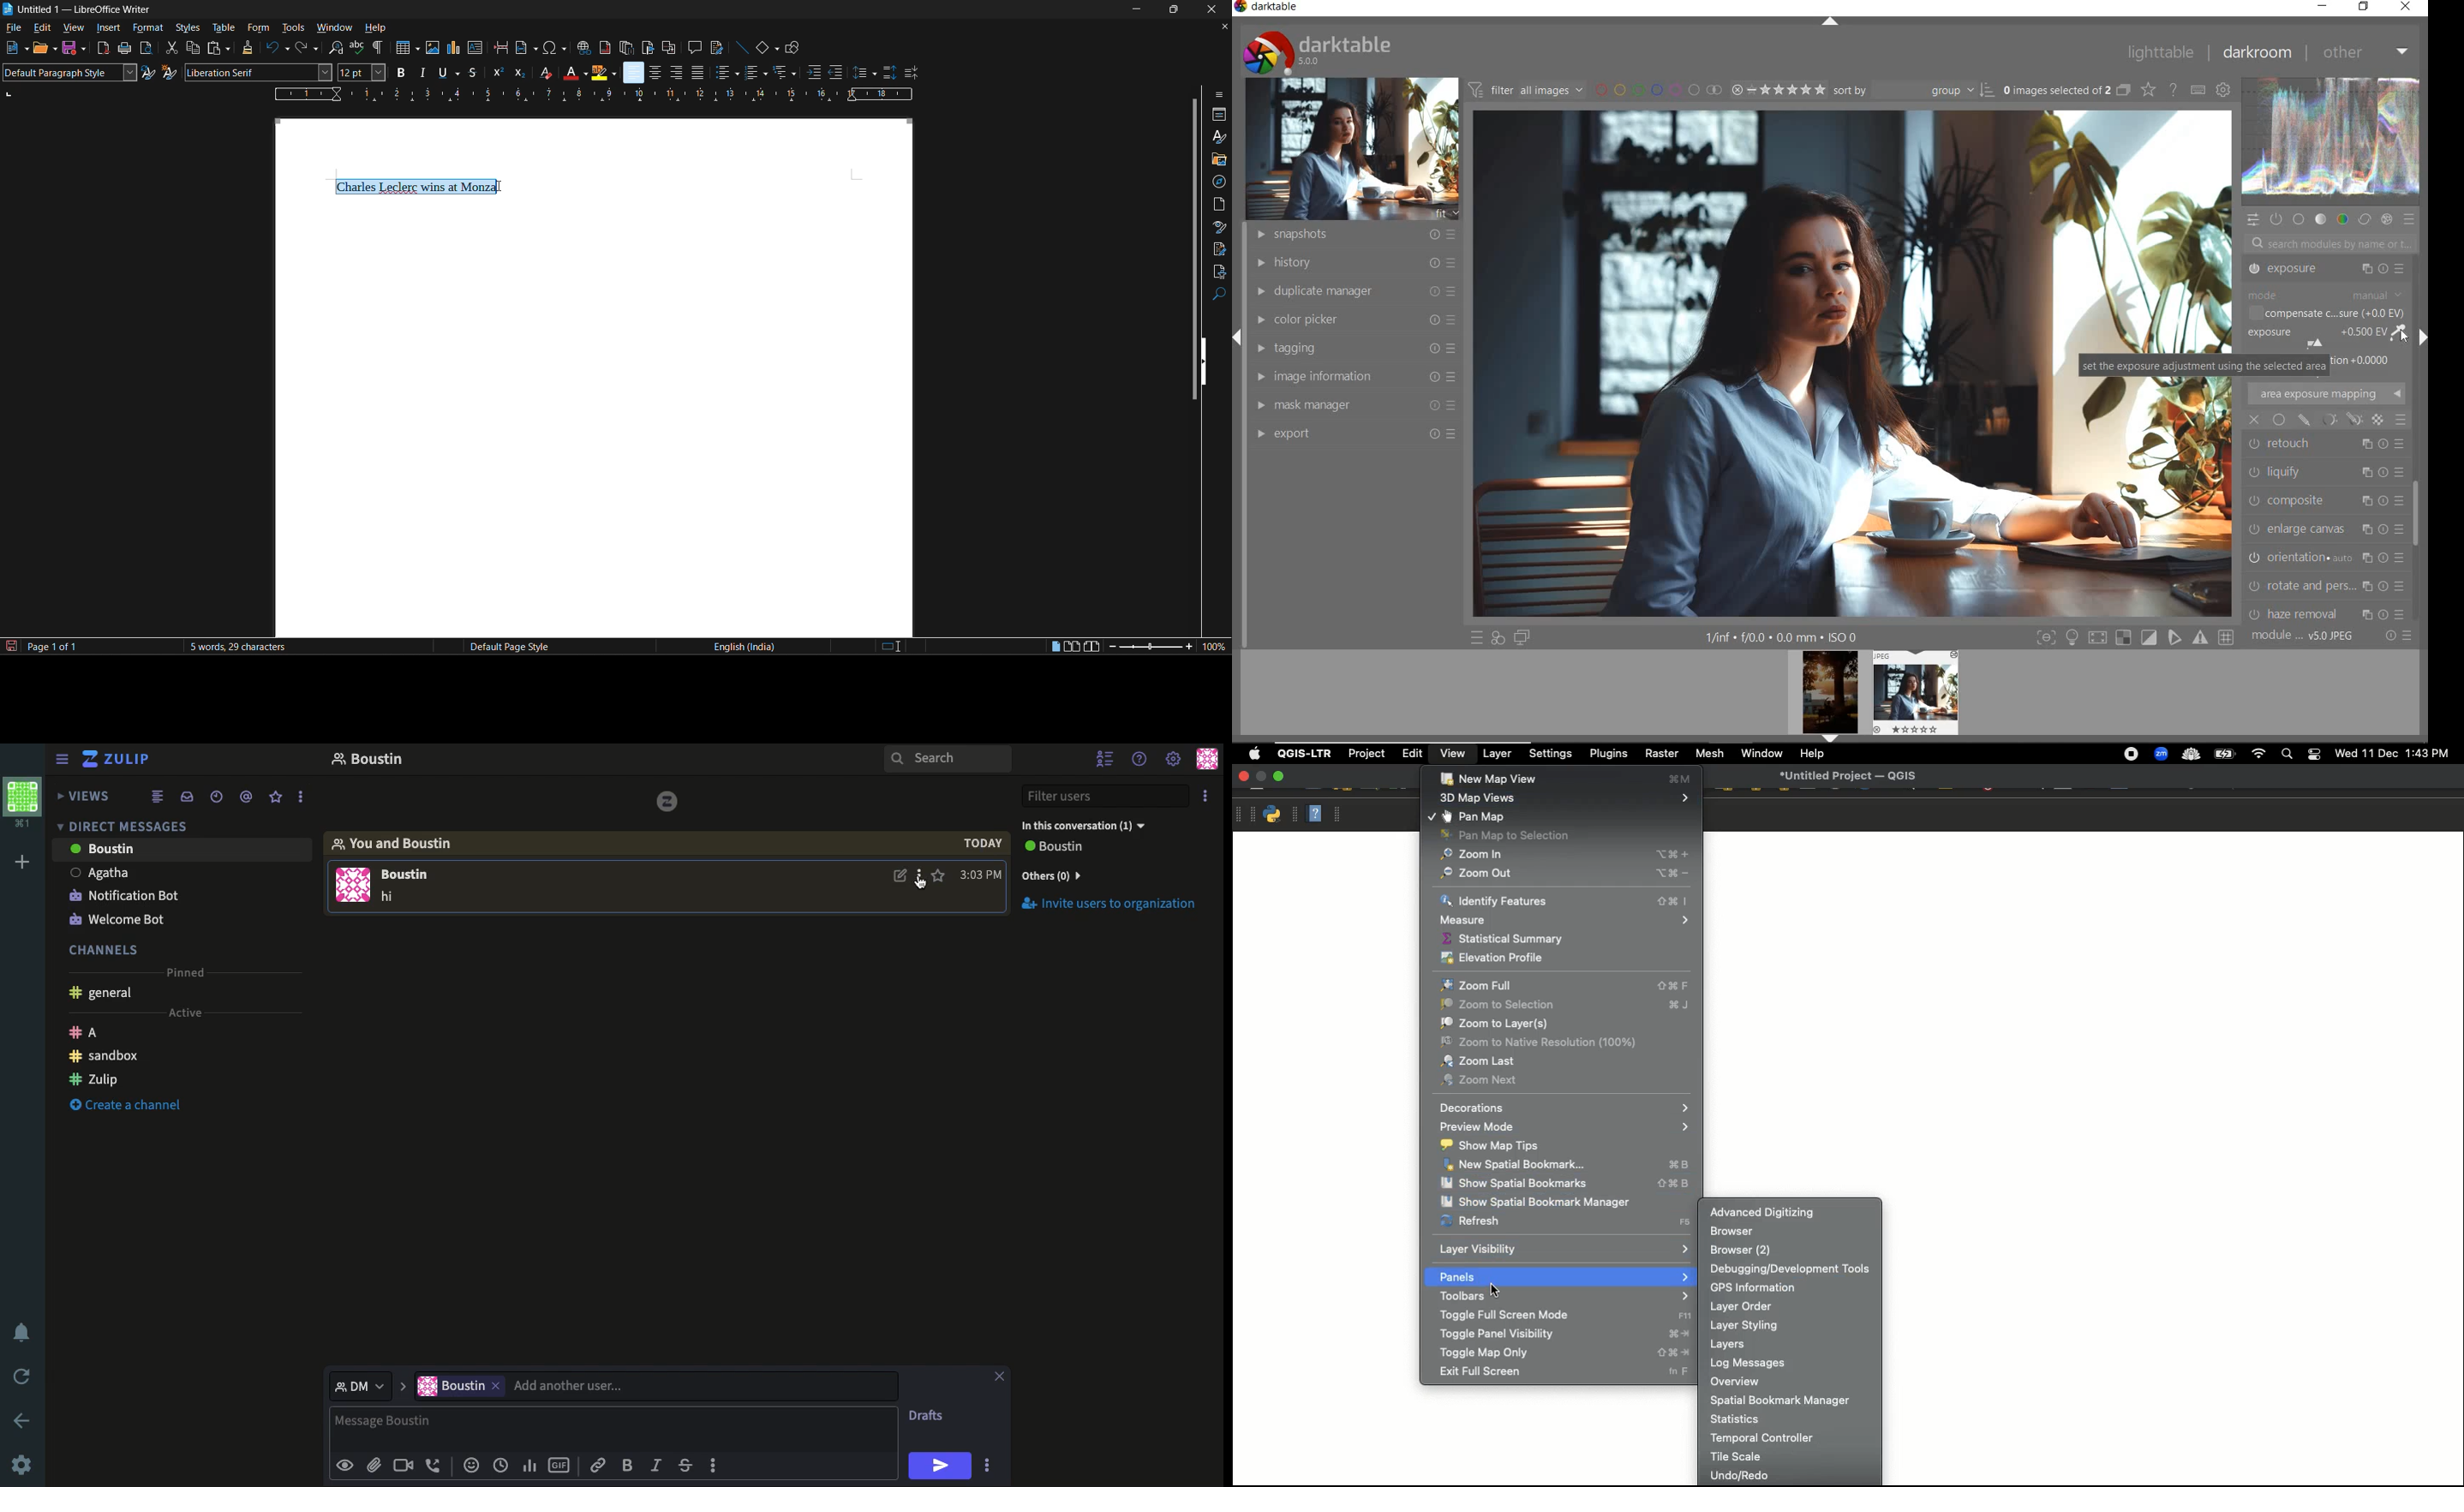  I want to click on format, so click(148, 28).